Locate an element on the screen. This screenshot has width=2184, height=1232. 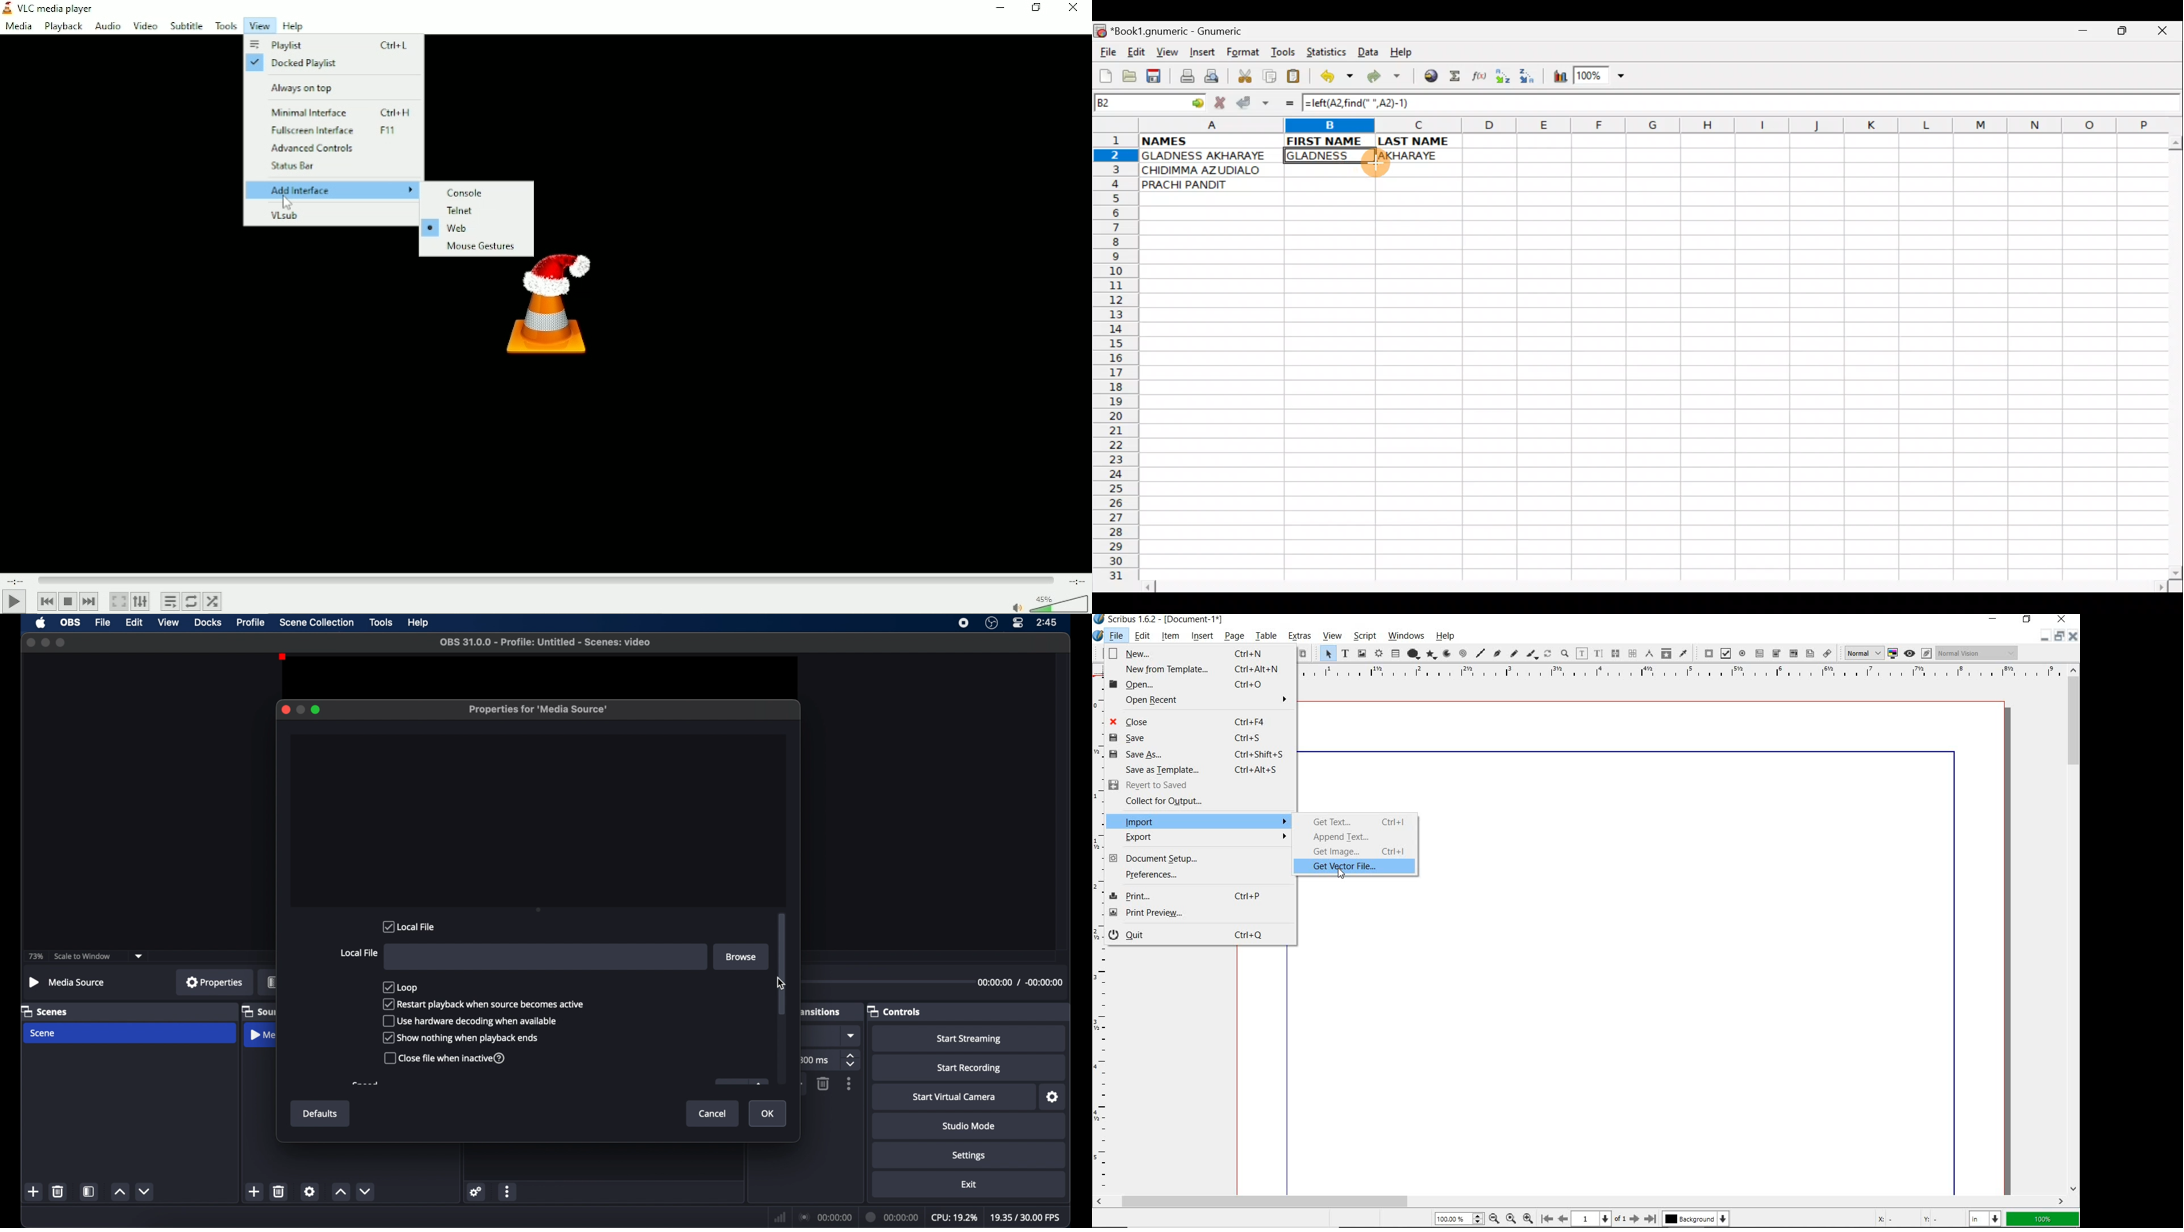
Import is located at coordinates (1200, 821).